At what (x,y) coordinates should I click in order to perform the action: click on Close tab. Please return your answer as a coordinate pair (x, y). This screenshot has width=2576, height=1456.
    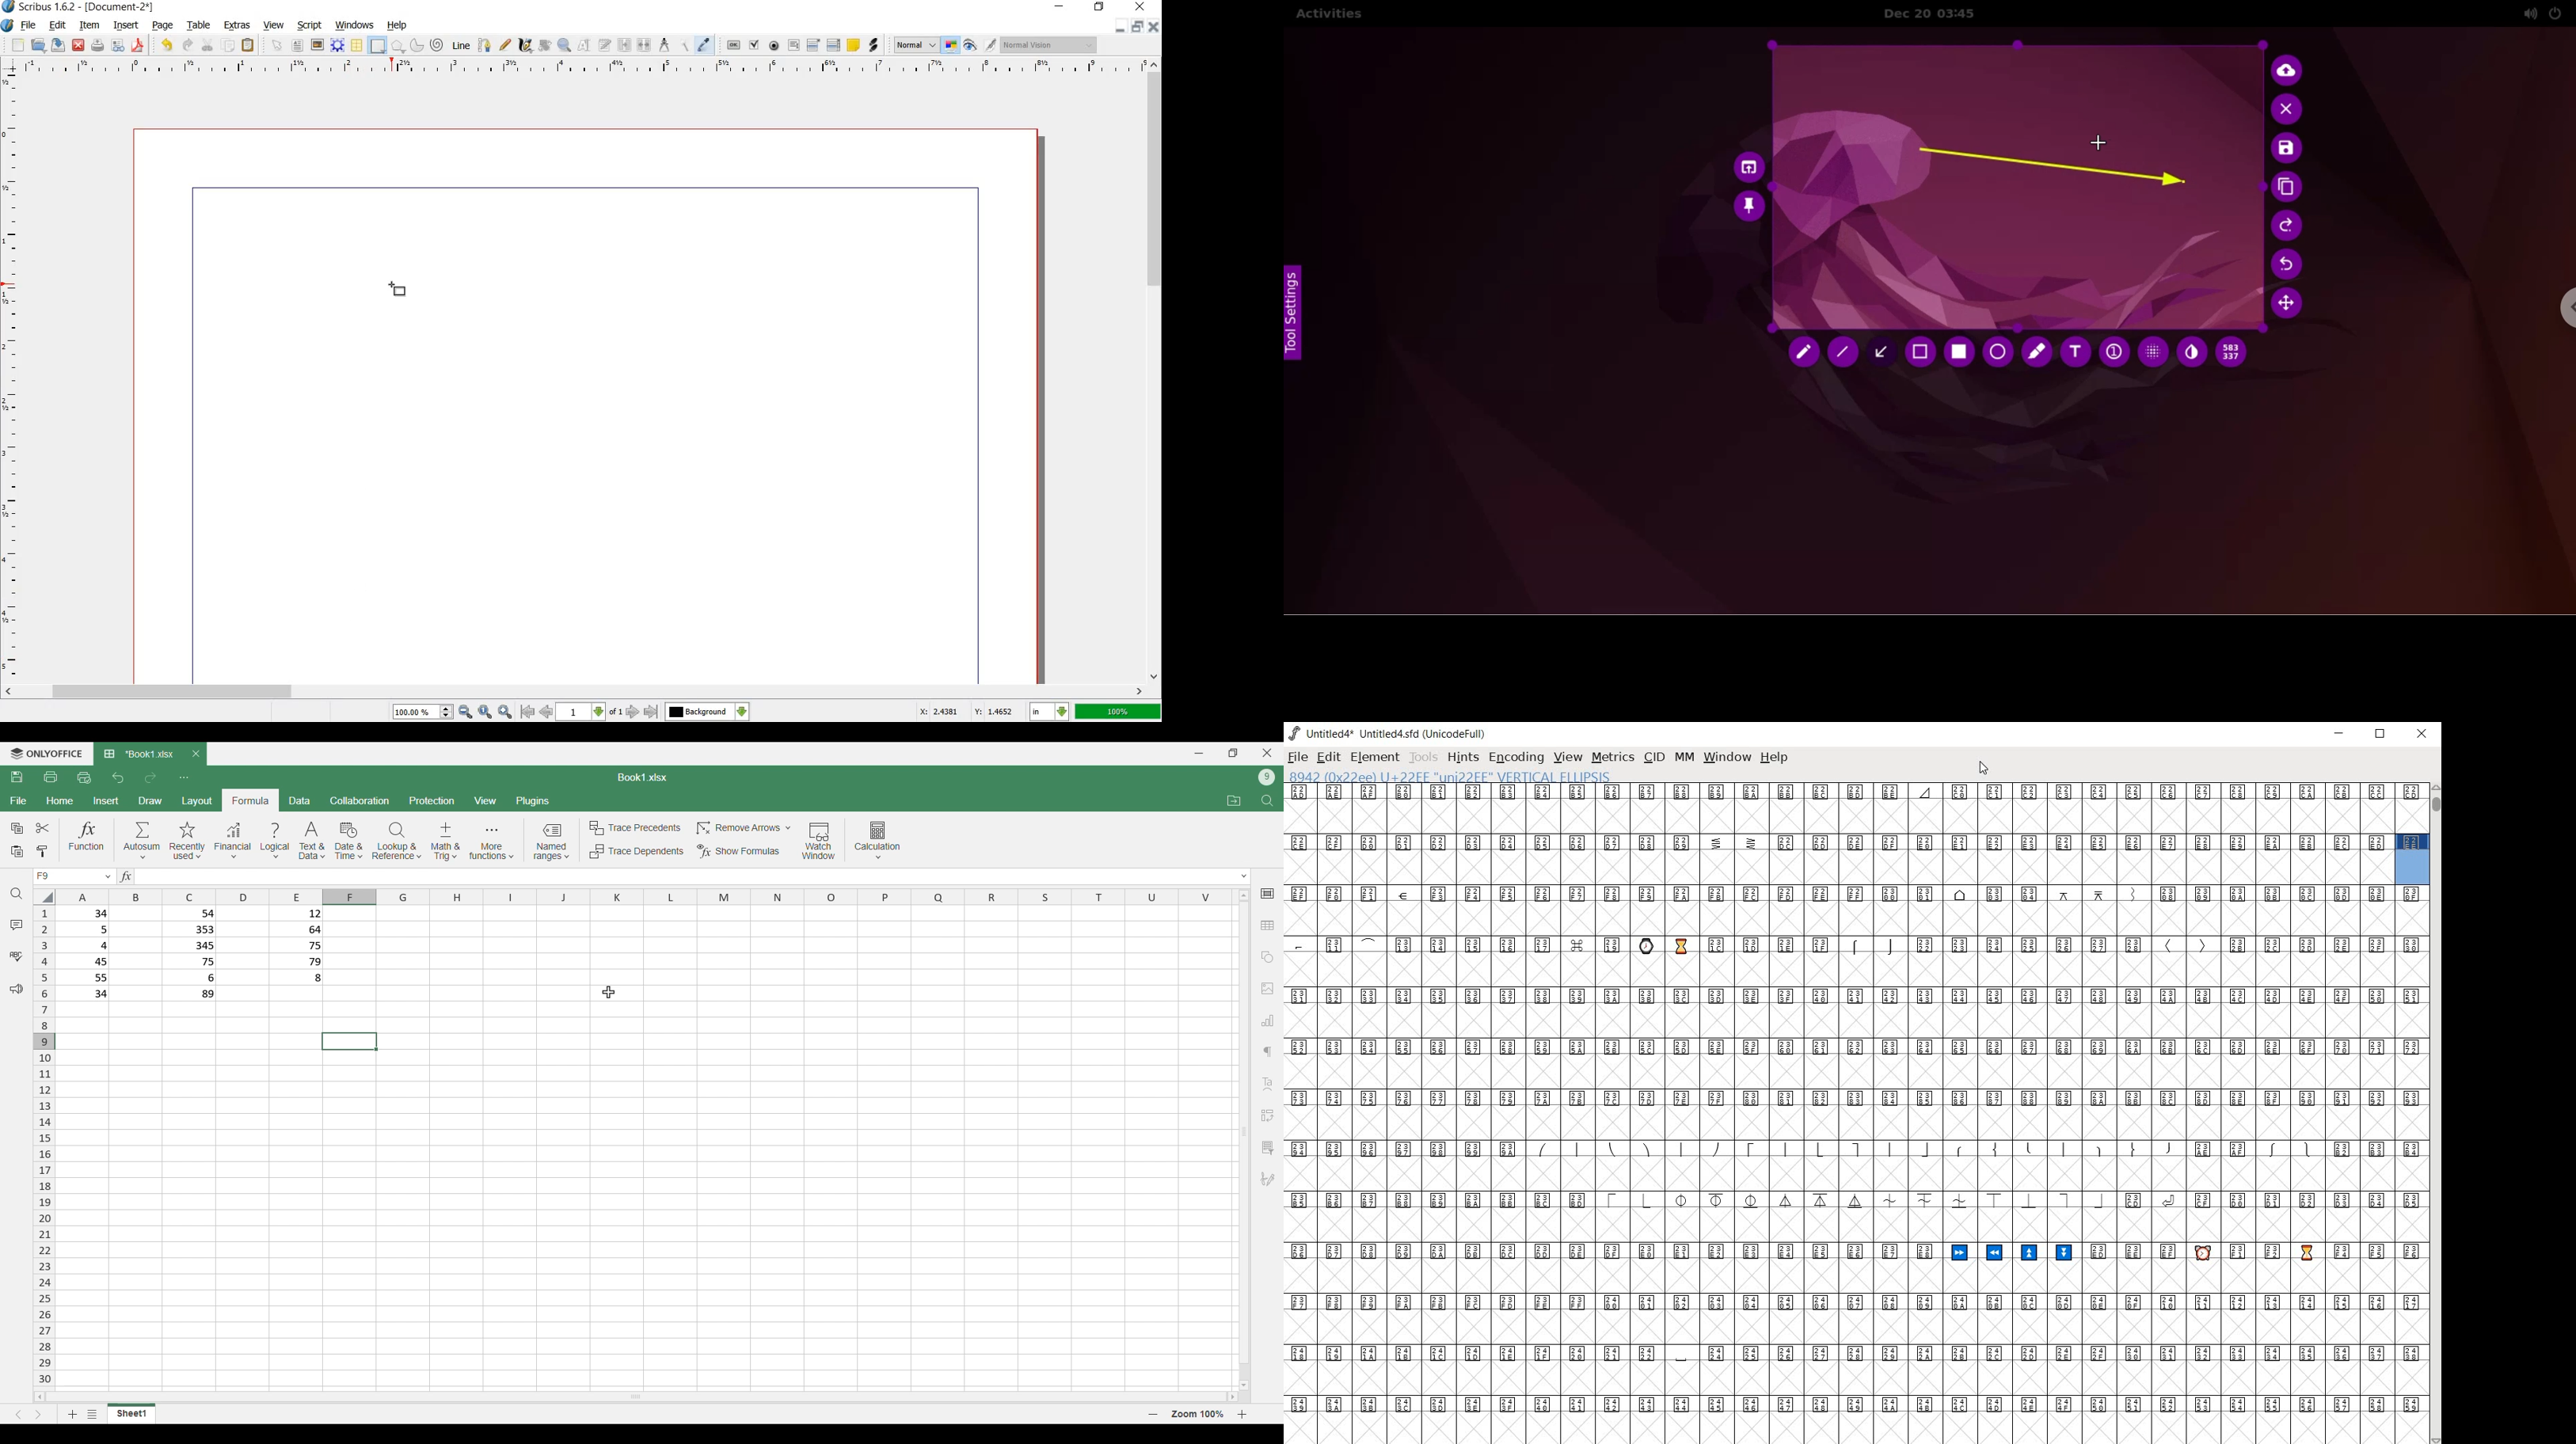
    Looking at the image, I should click on (197, 753).